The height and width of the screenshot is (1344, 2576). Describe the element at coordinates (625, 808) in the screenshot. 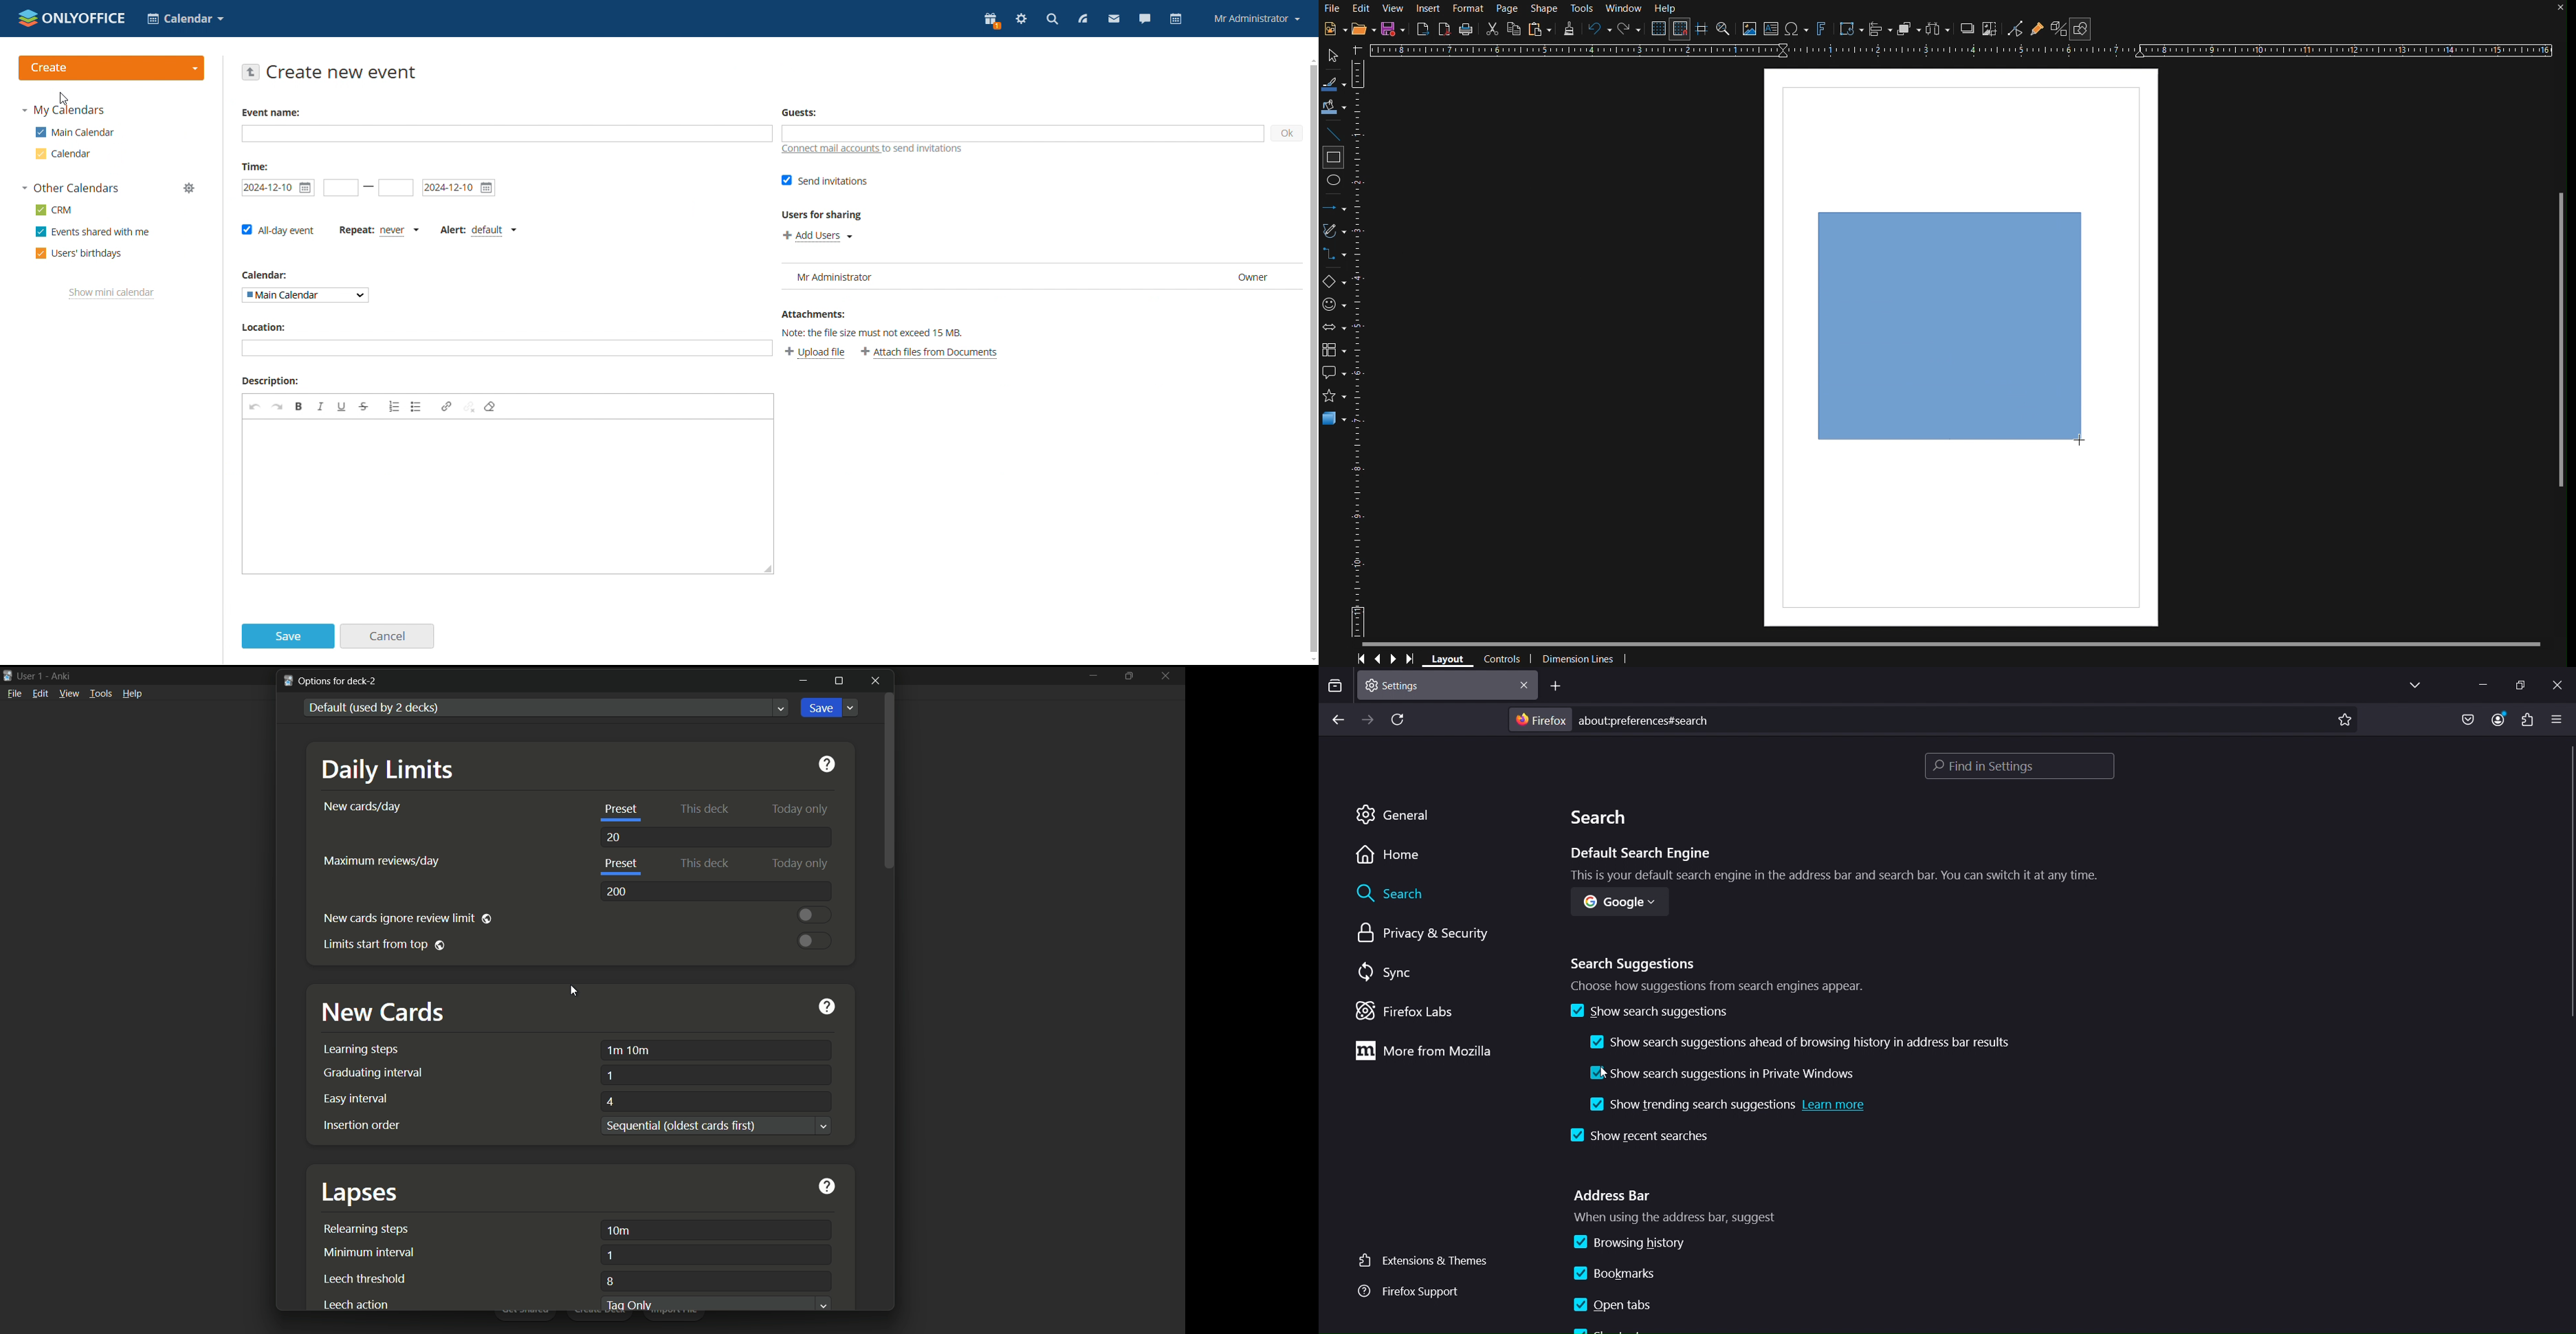

I see `preset` at that location.